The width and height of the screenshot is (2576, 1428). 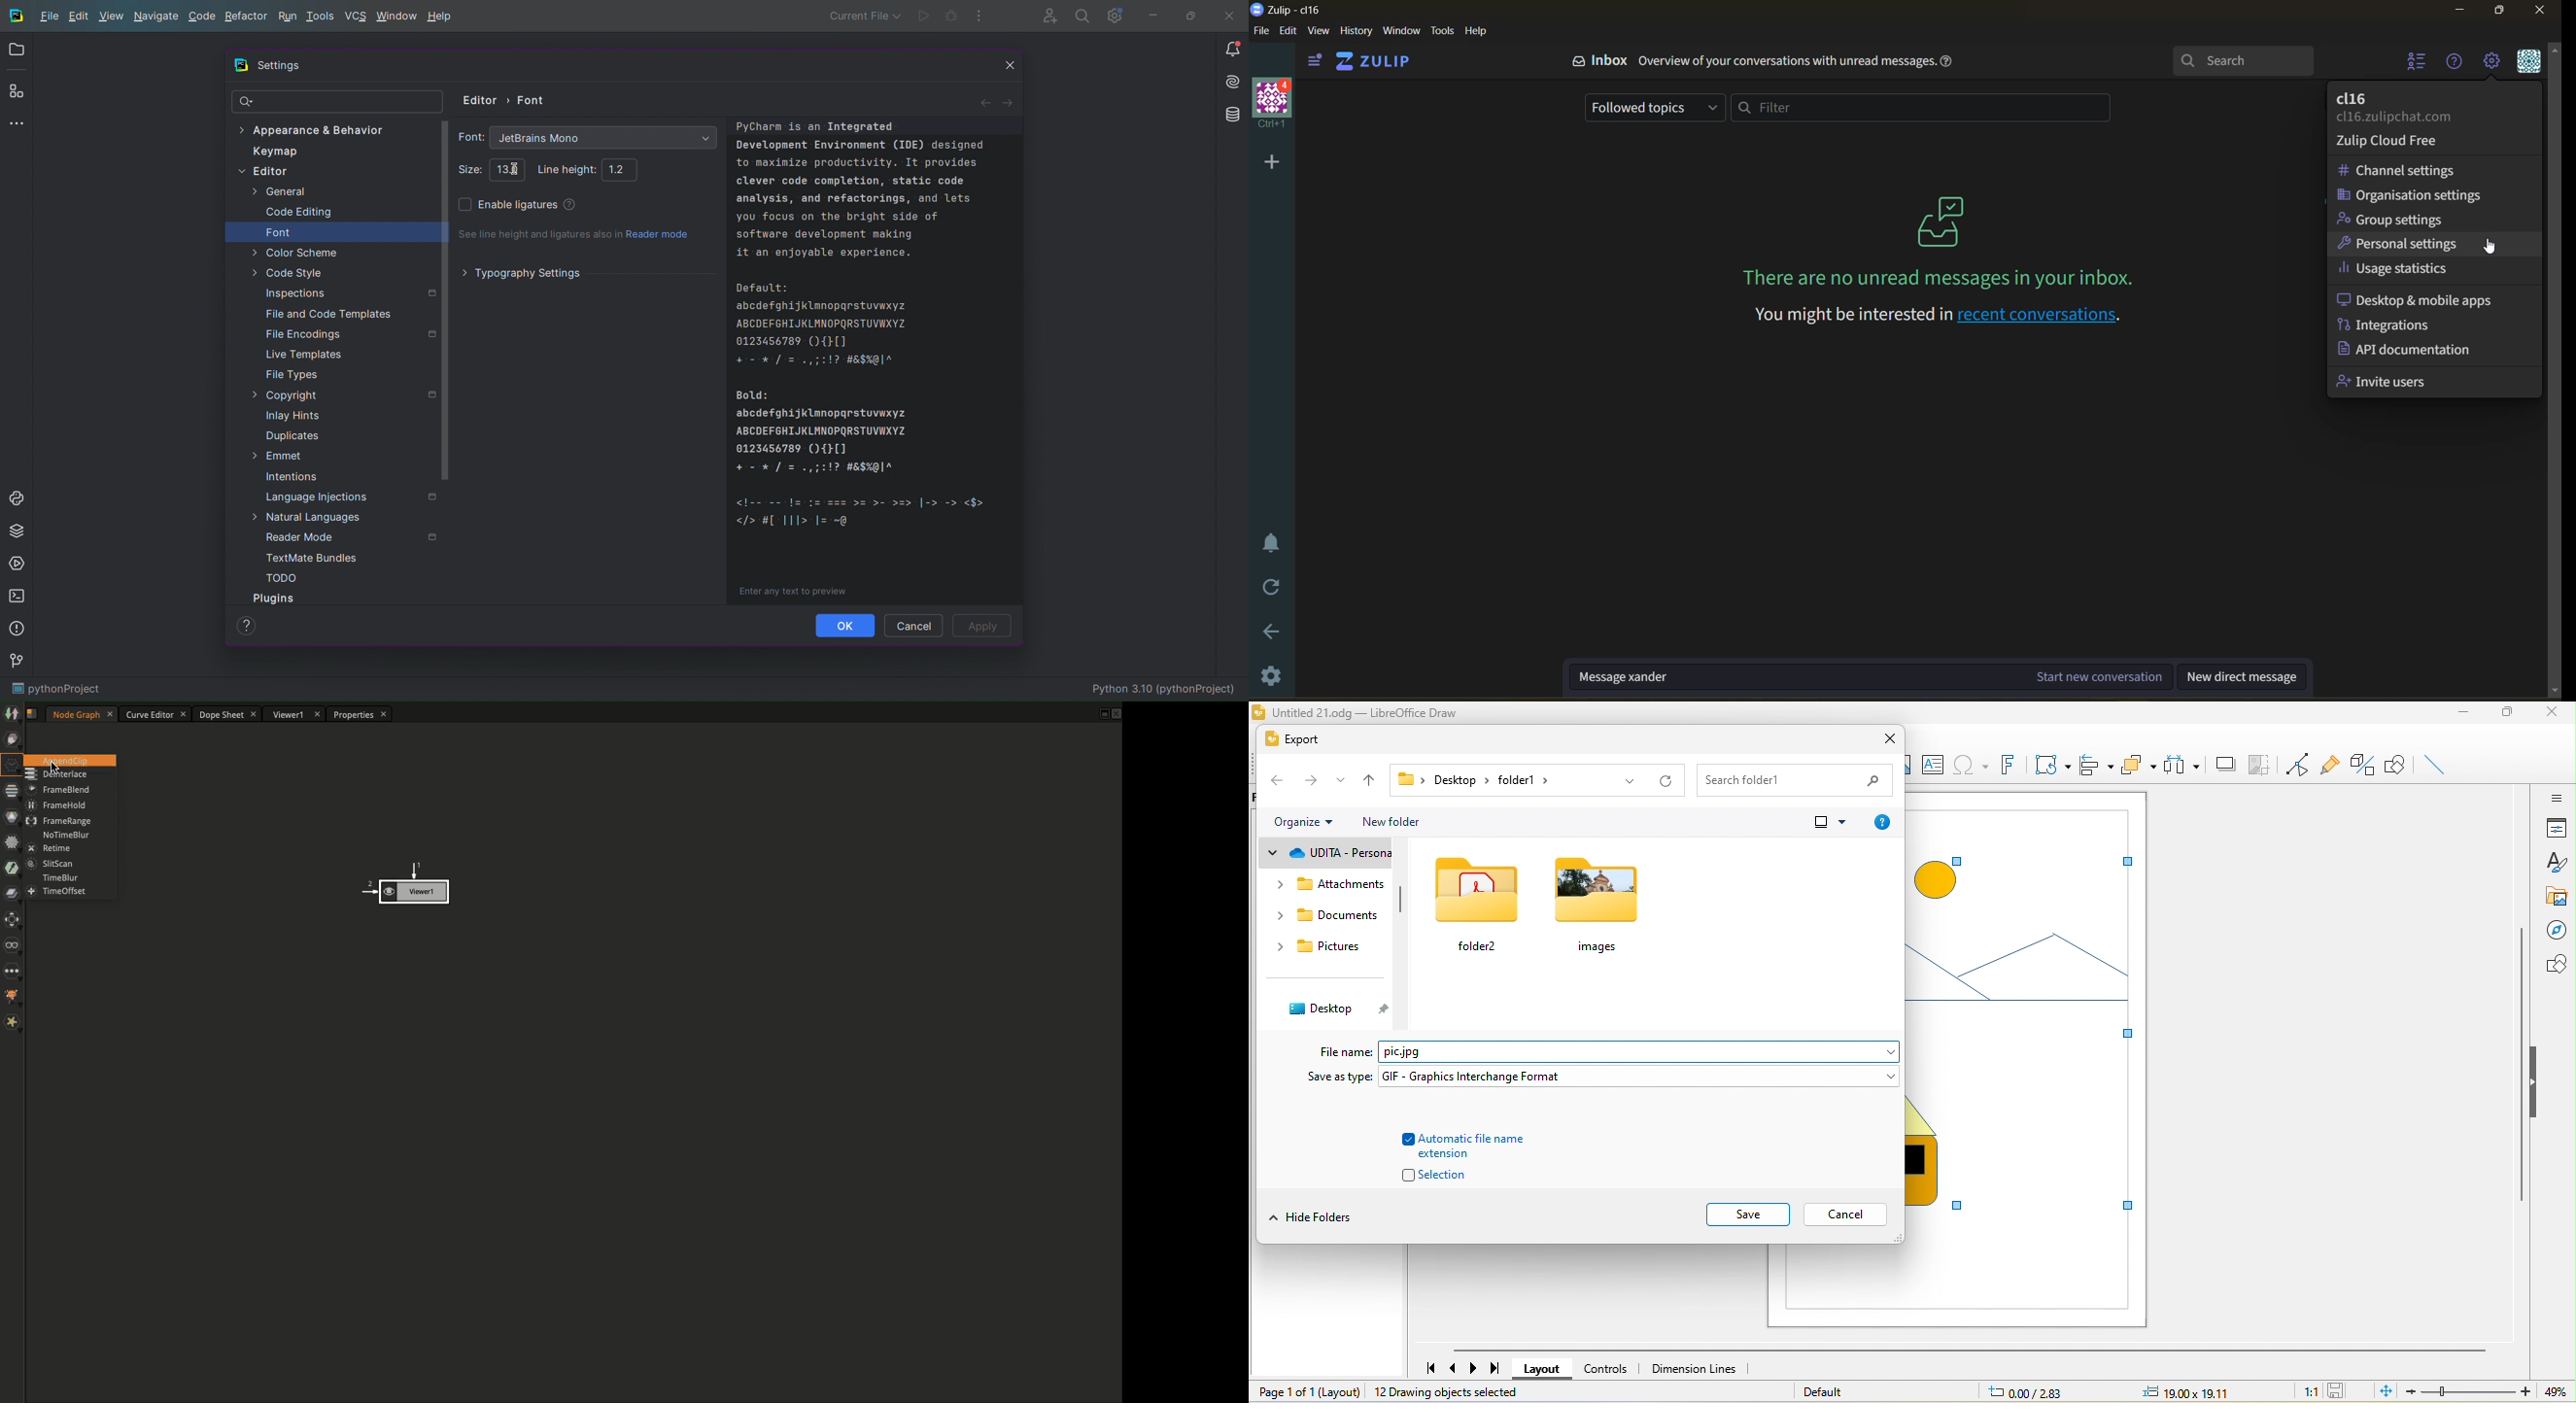 I want to click on Search Bar, so click(x=338, y=102).